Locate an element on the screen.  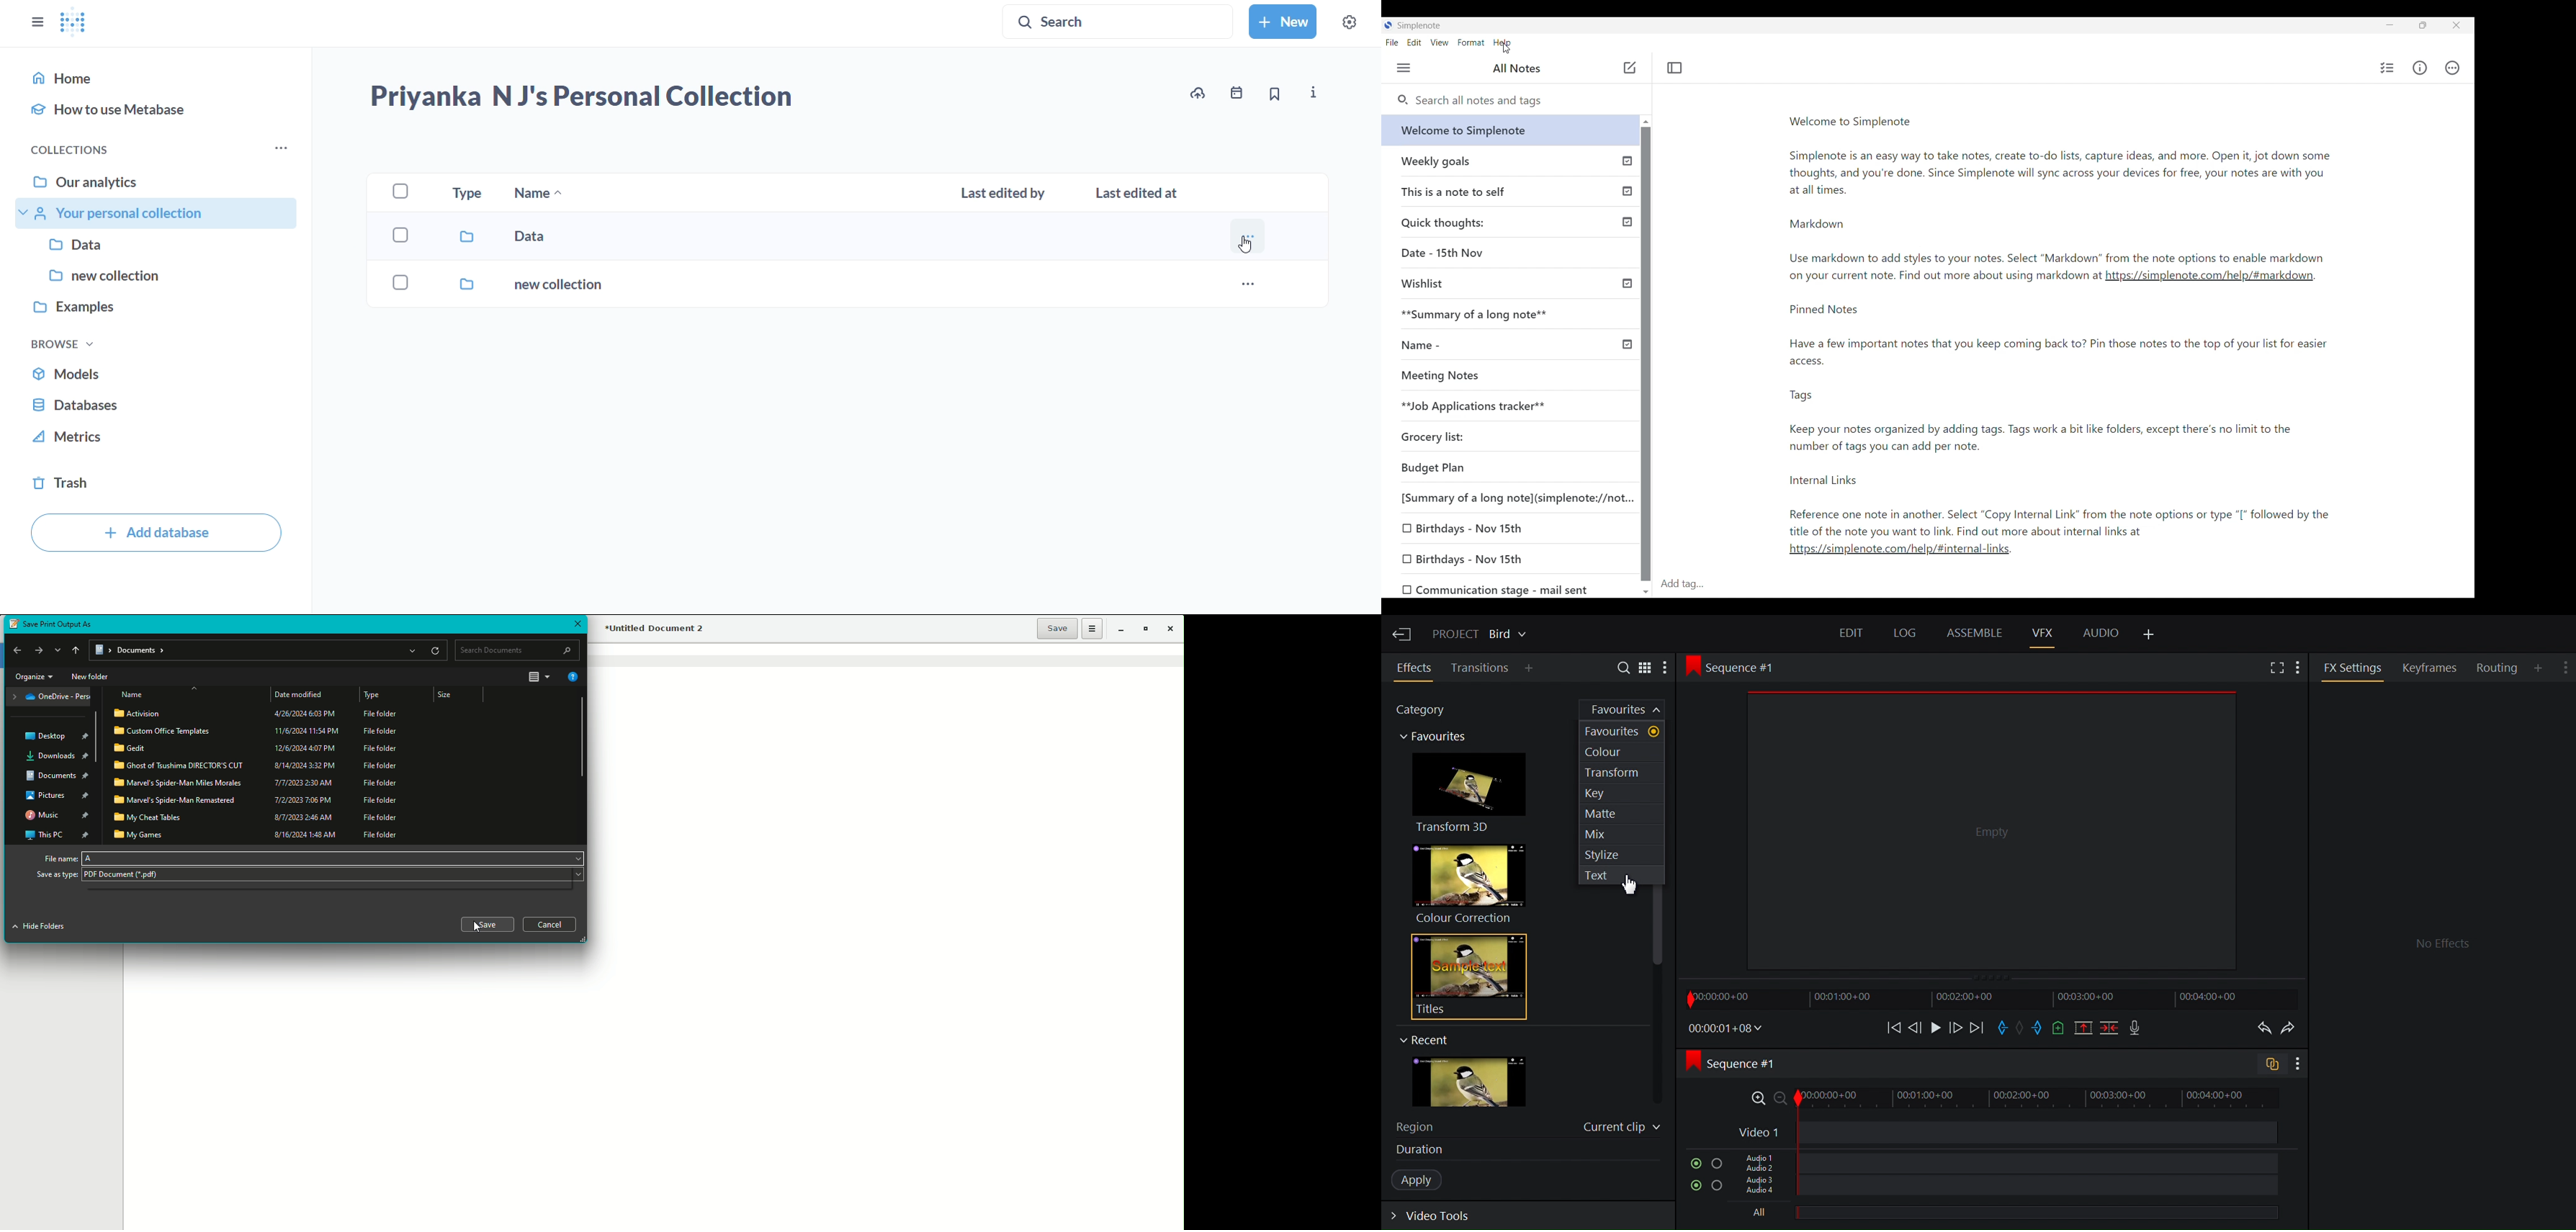
more info is located at coordinates (1314, 92).